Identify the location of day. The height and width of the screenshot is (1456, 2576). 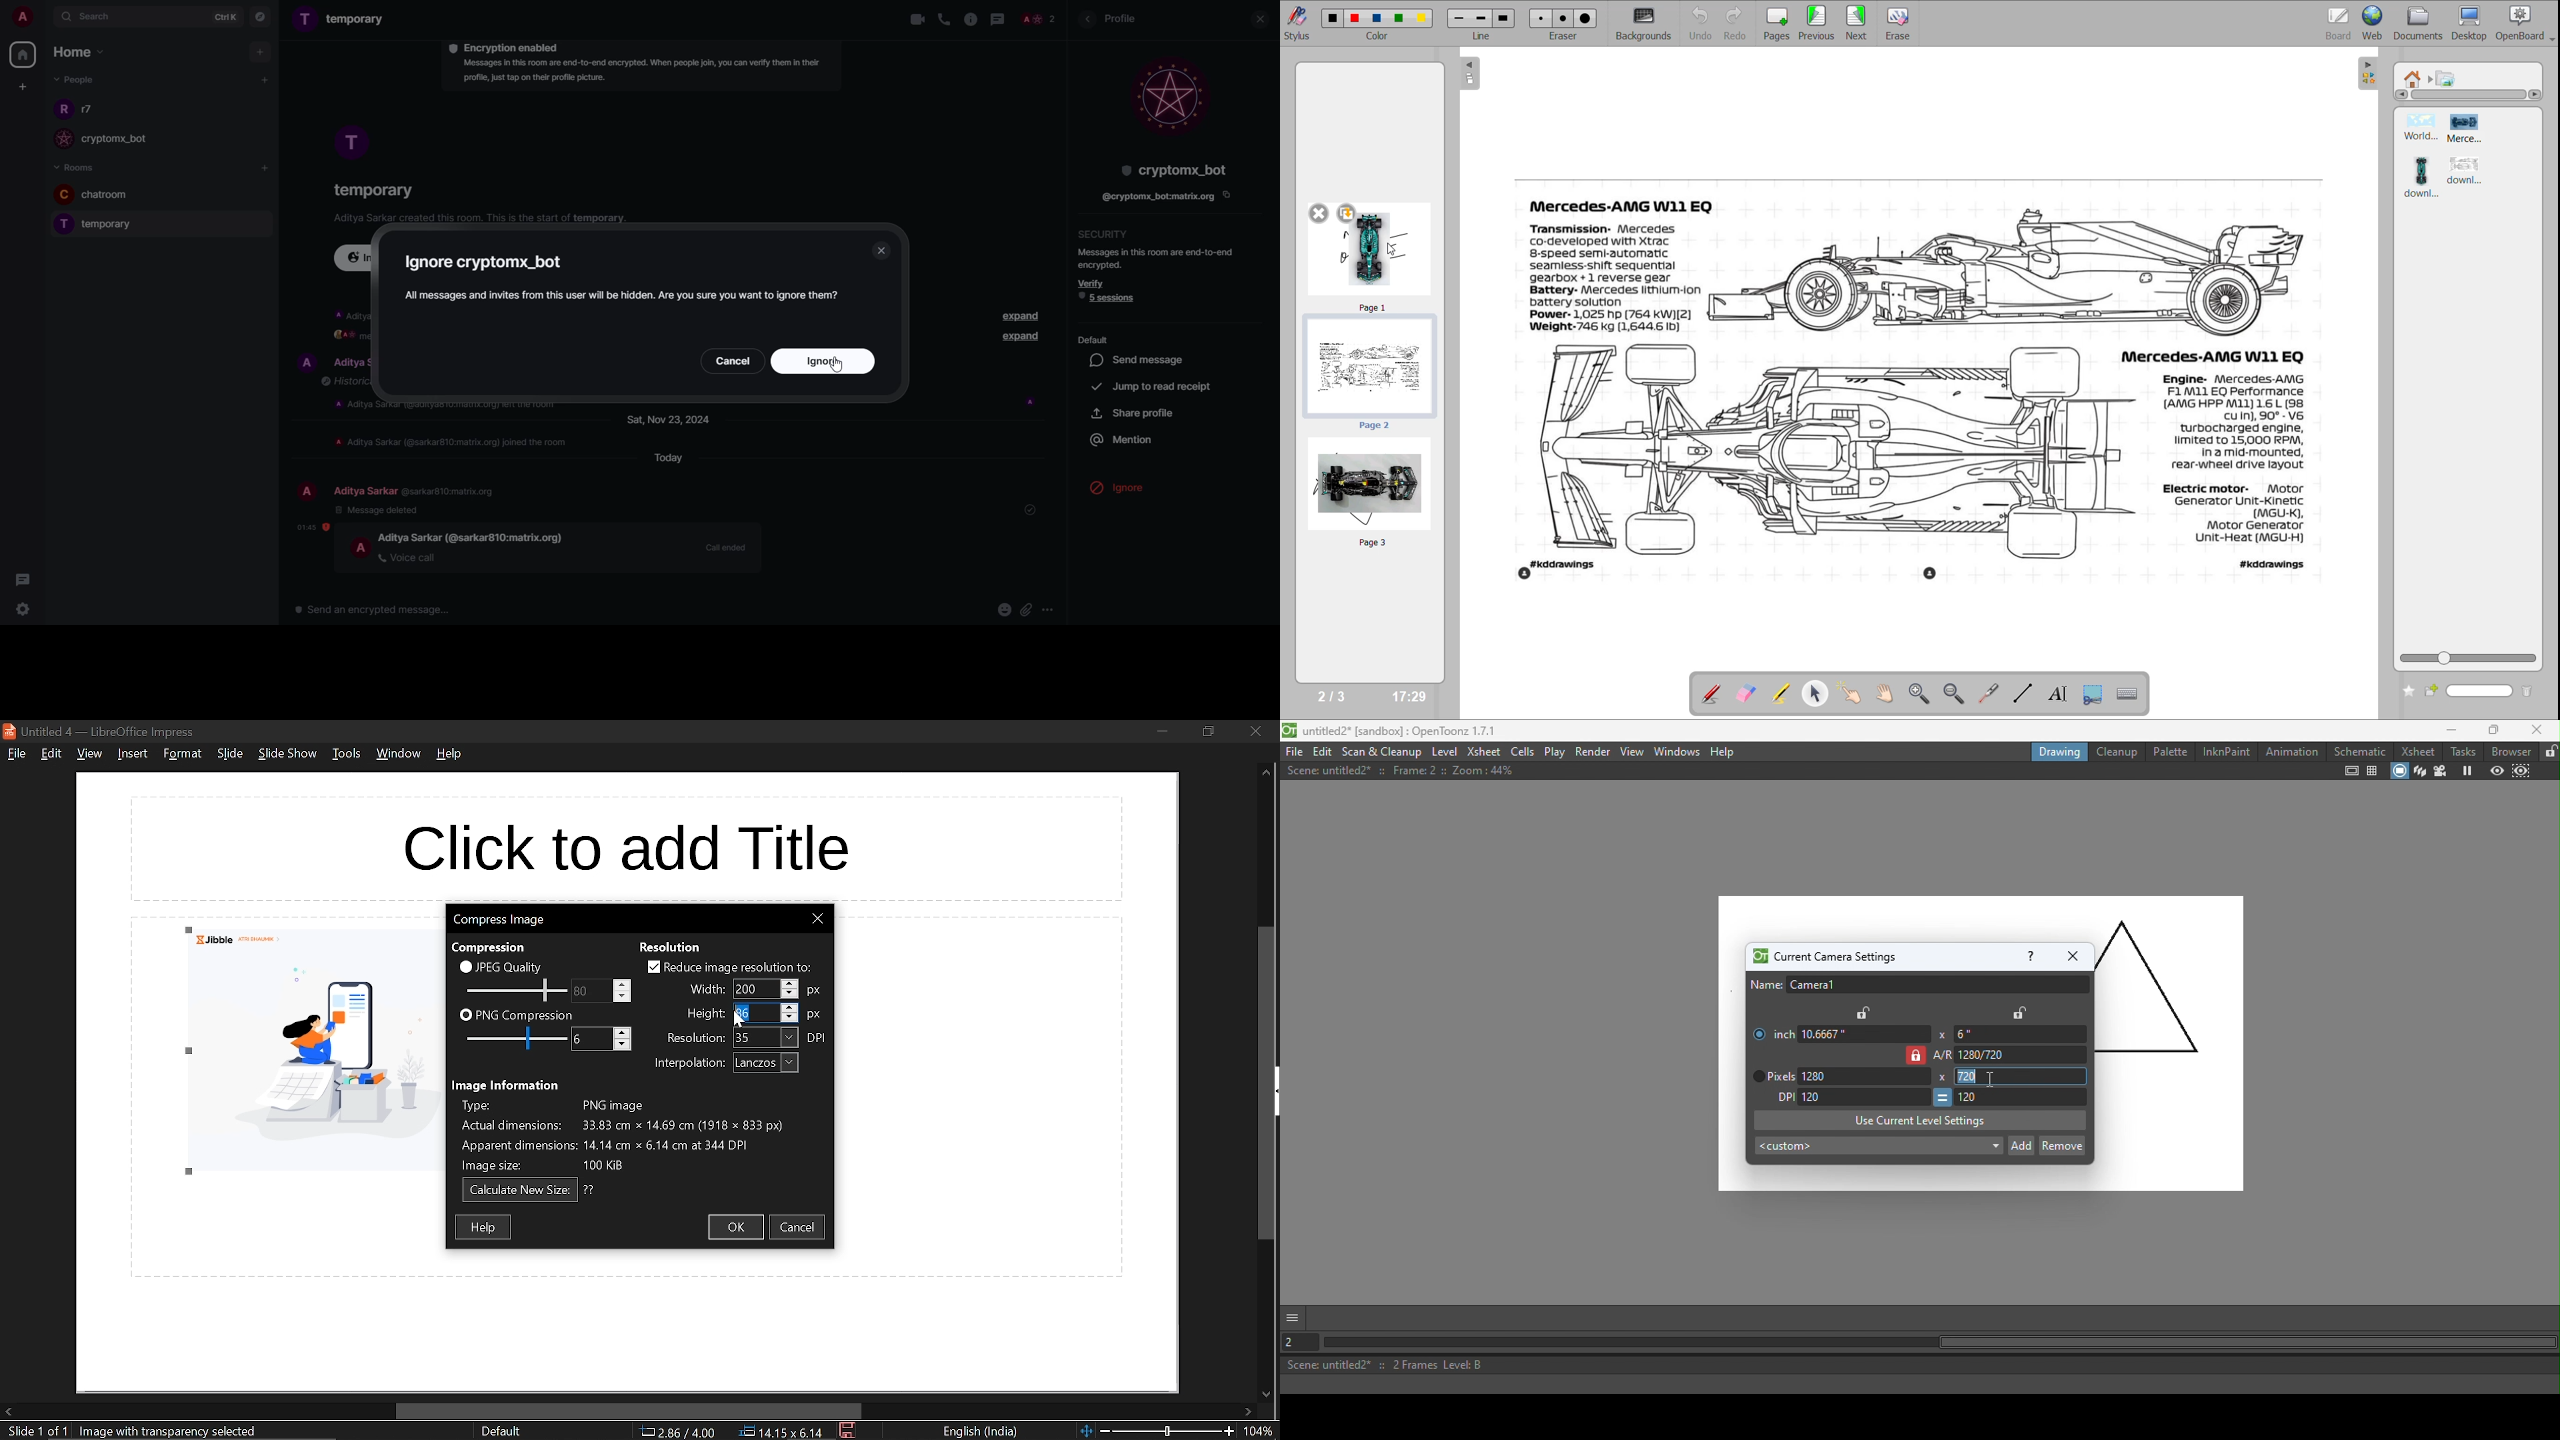
(674, 419).